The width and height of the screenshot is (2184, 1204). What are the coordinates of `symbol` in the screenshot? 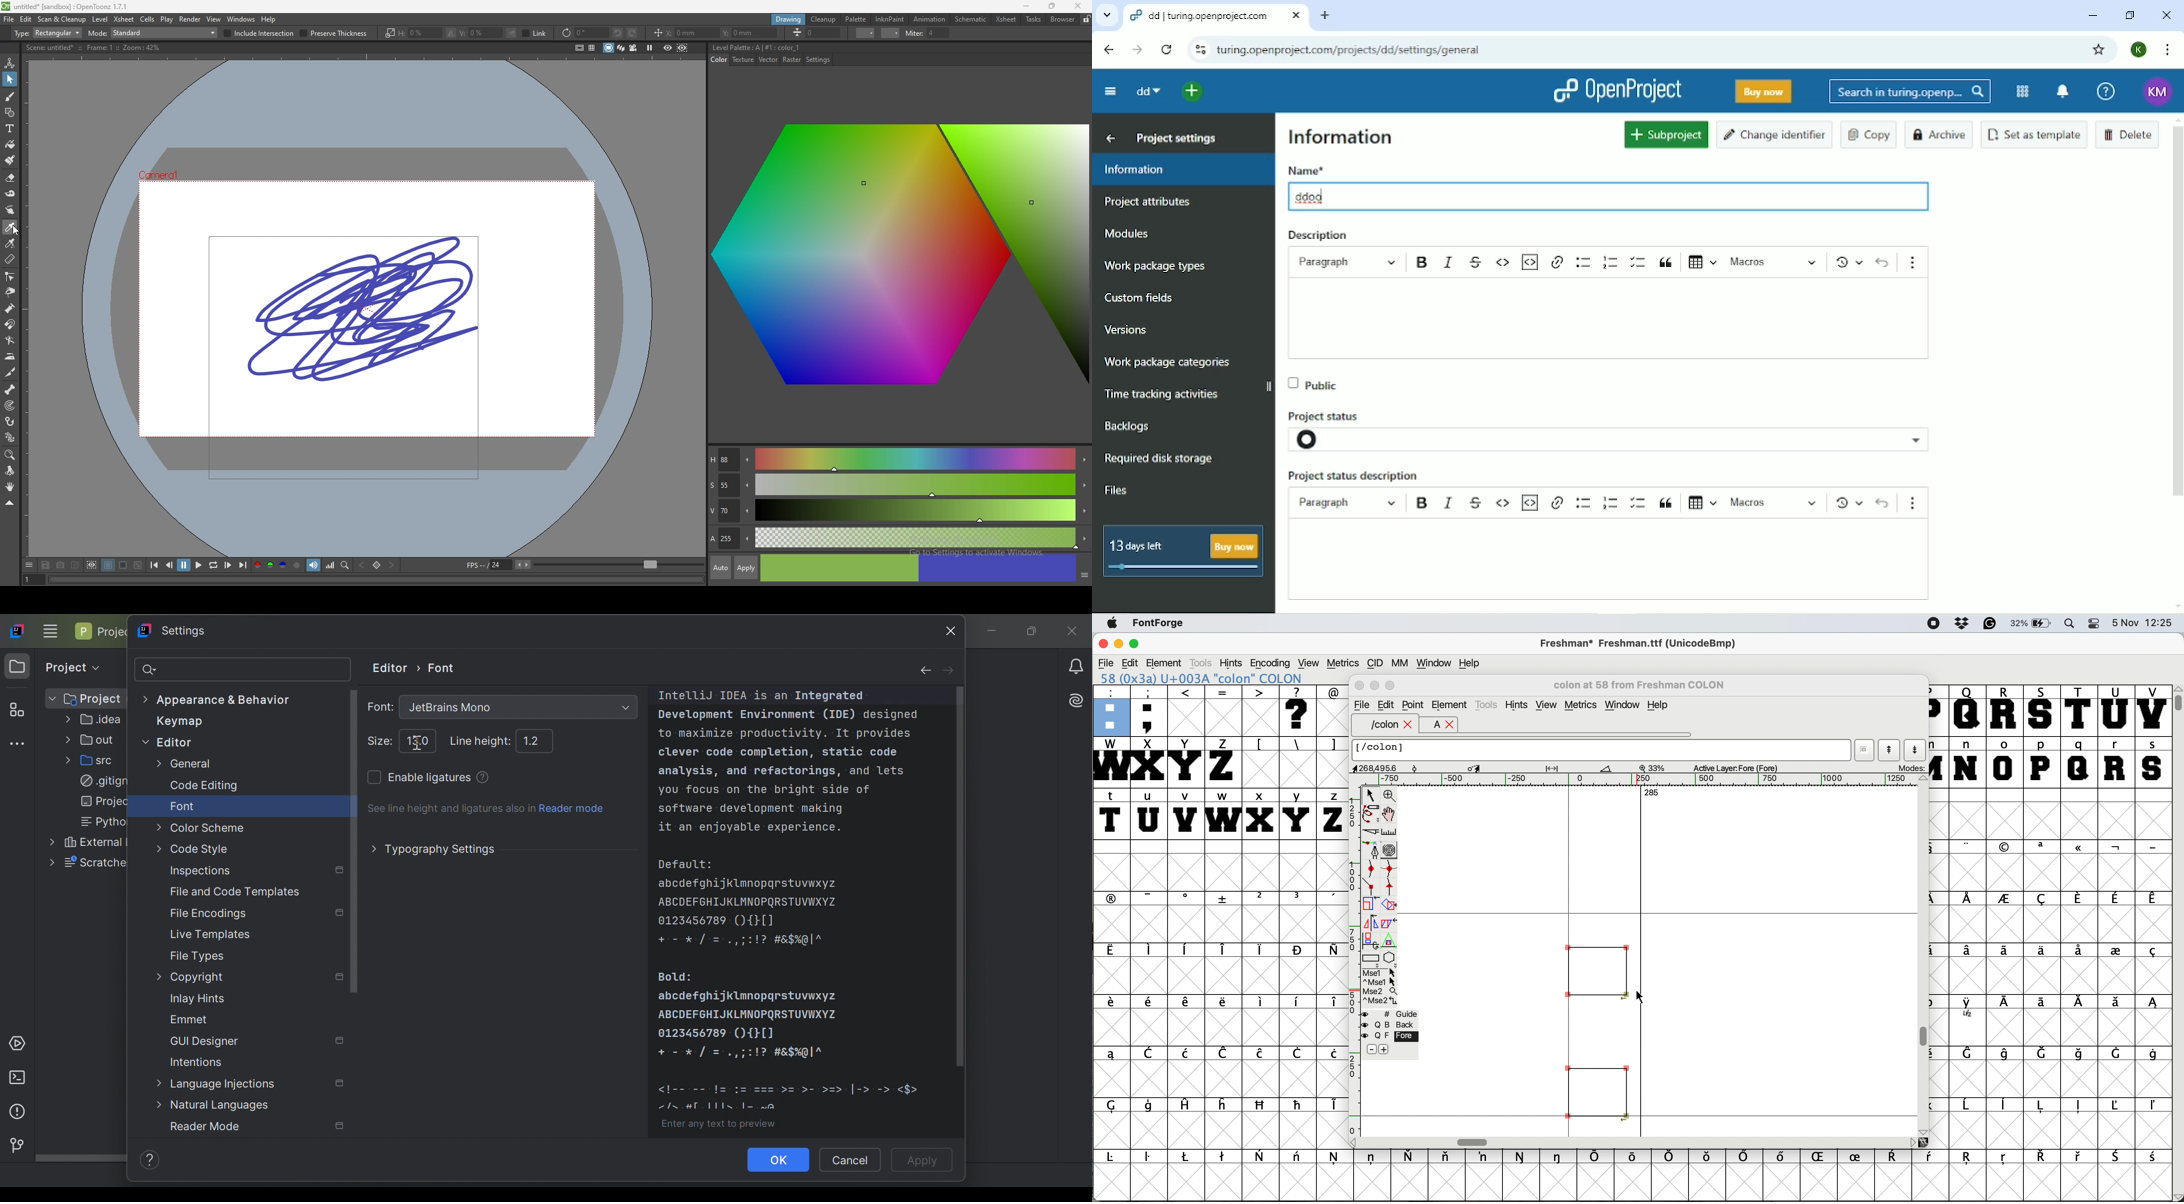 It's located at (2151, 847).